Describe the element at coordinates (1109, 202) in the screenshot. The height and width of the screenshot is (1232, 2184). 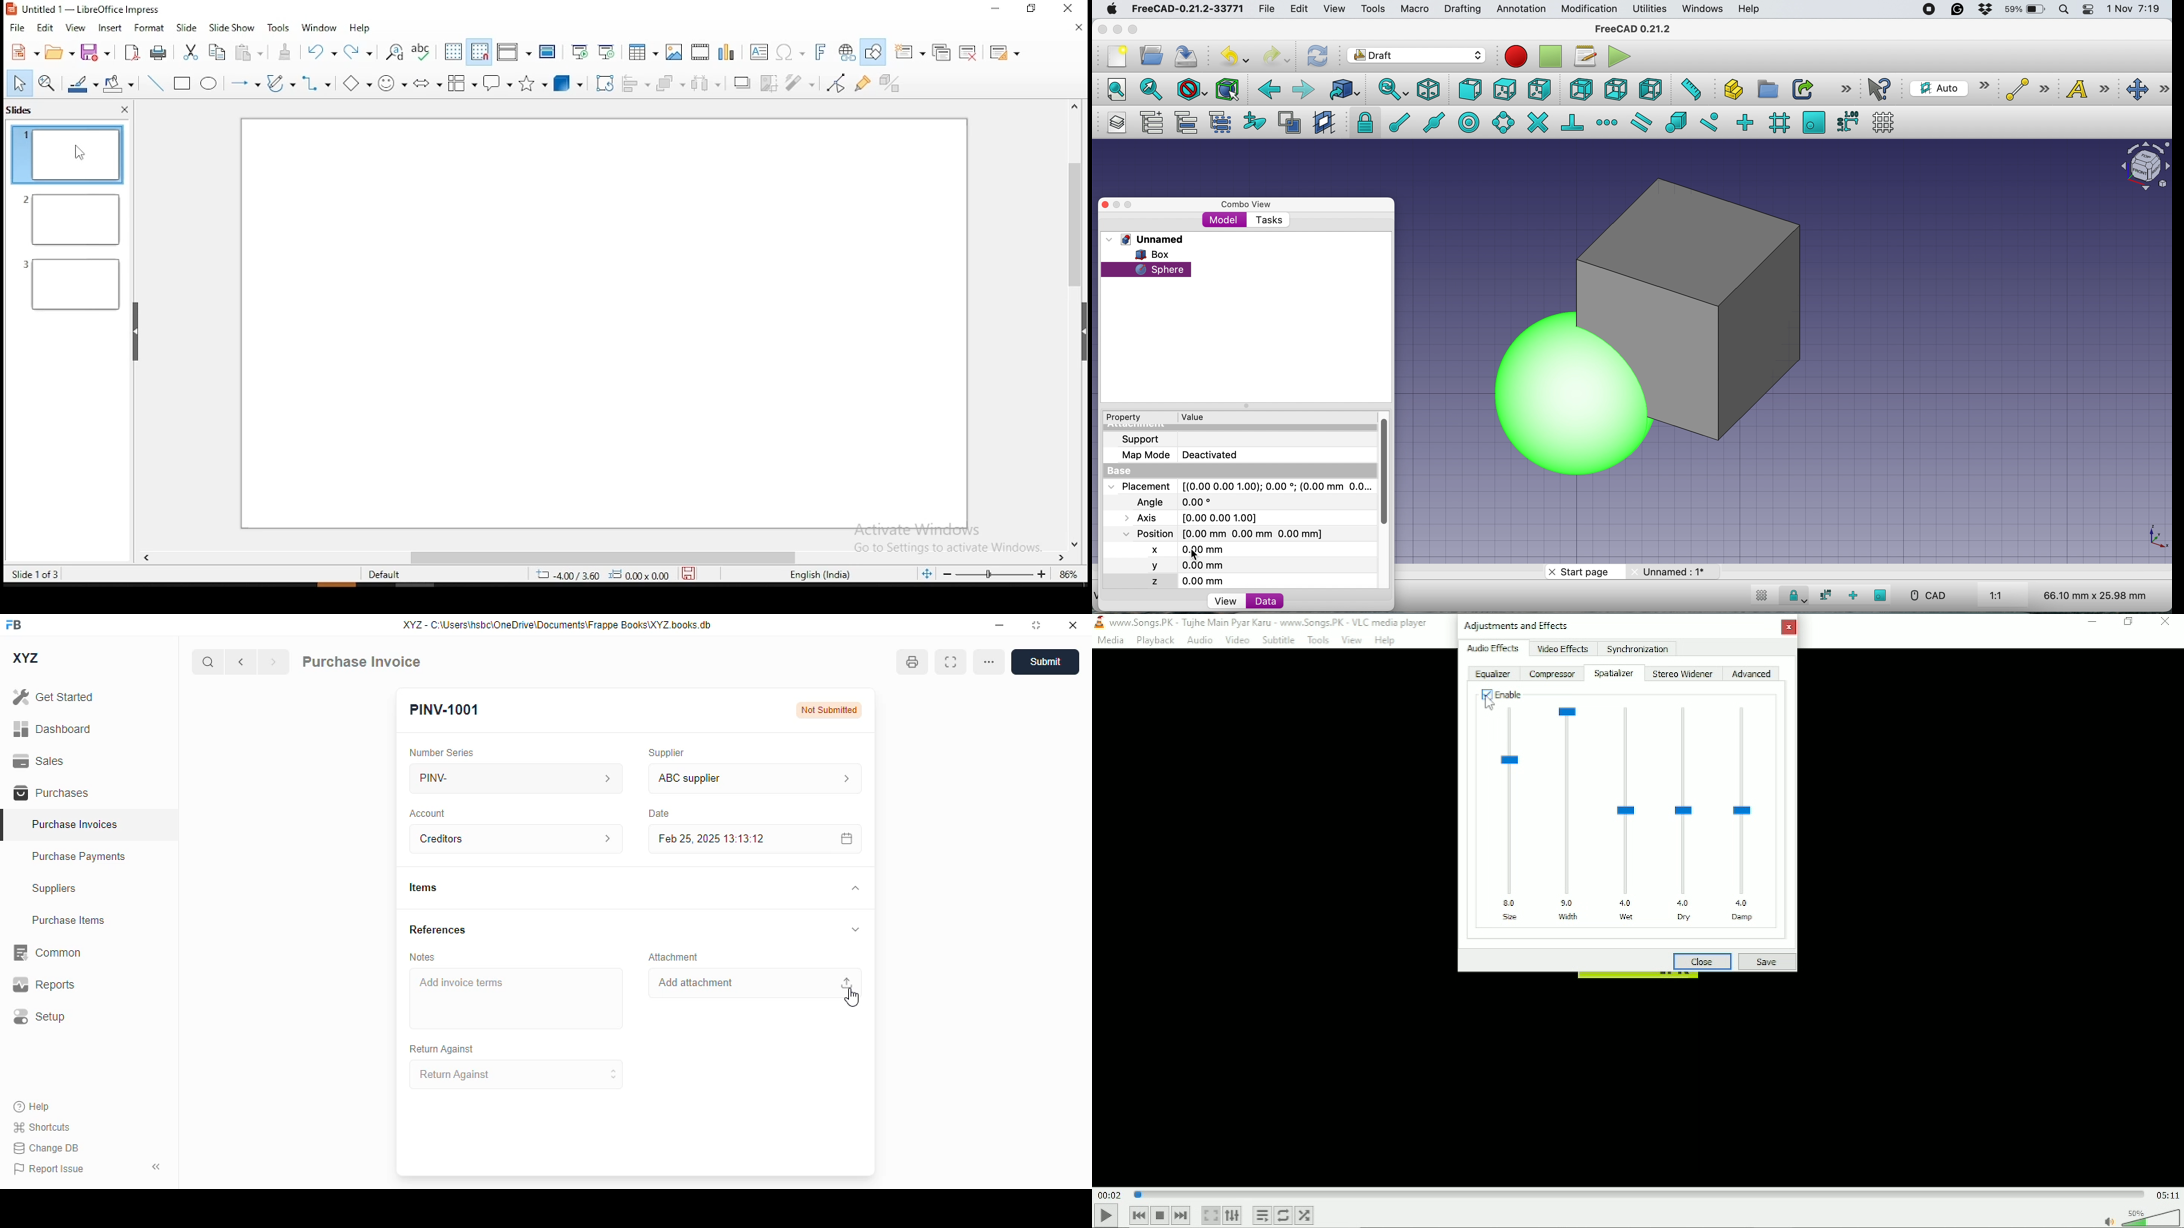
I see `close` at that location.